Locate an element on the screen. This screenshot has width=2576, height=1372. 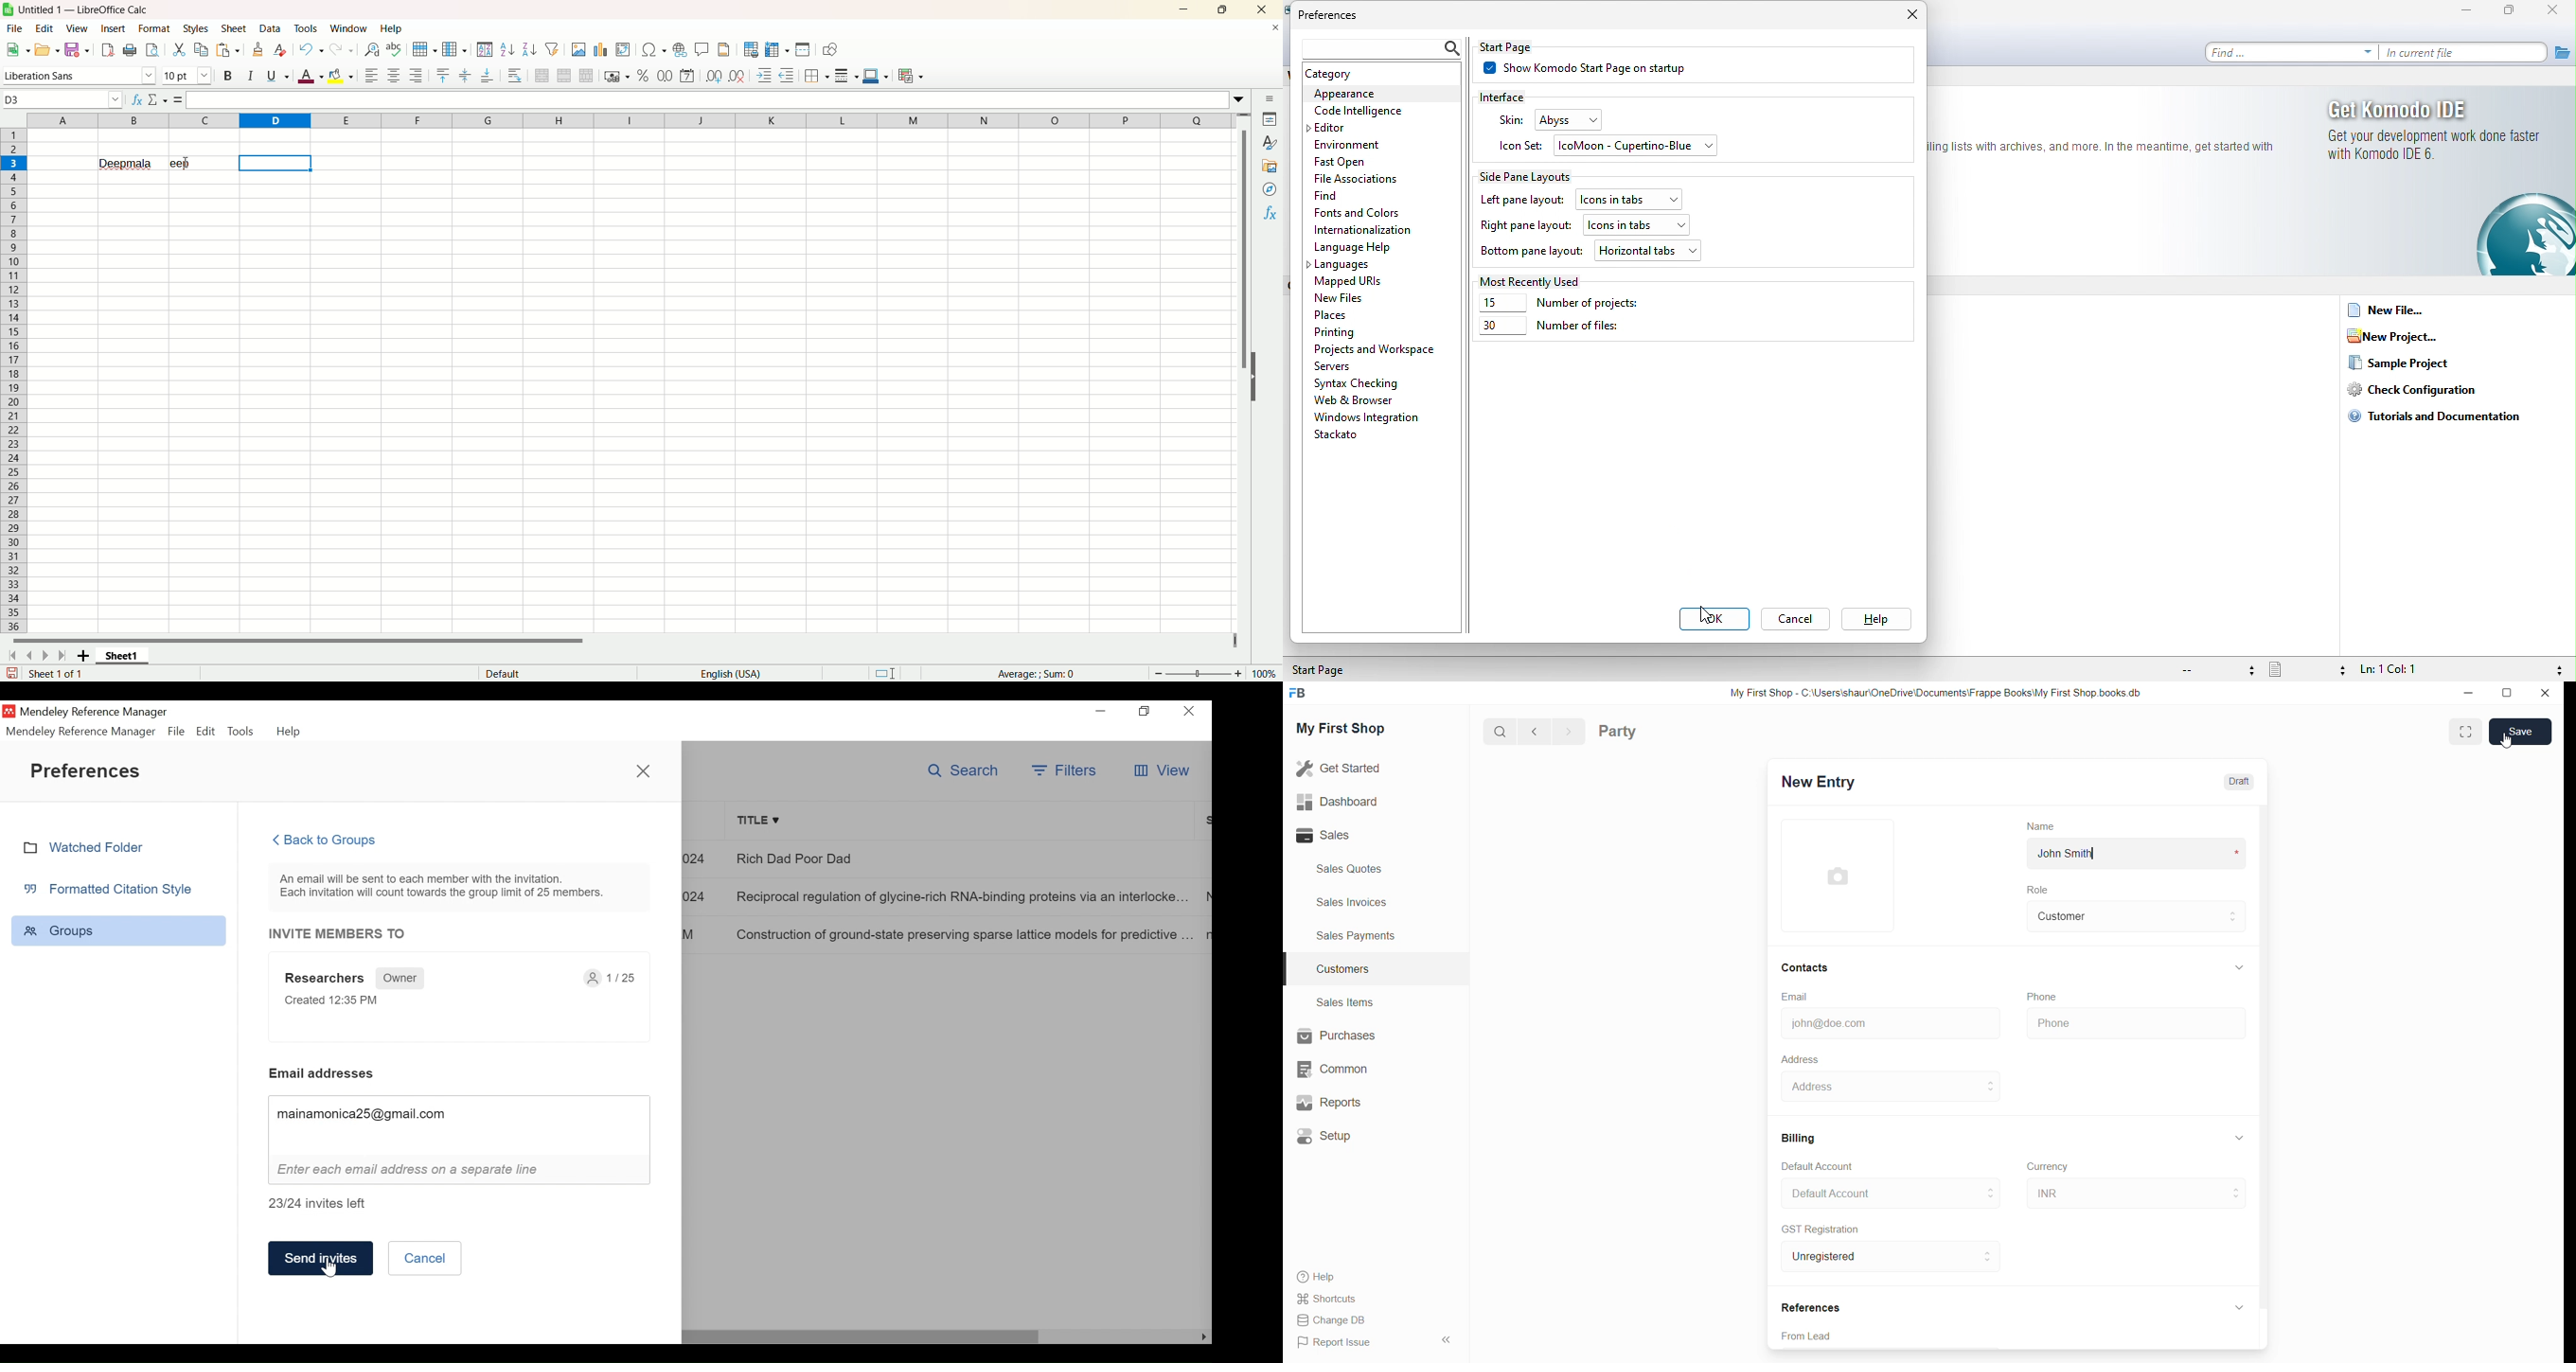
Autofilter is located at coordinates (552, 48).